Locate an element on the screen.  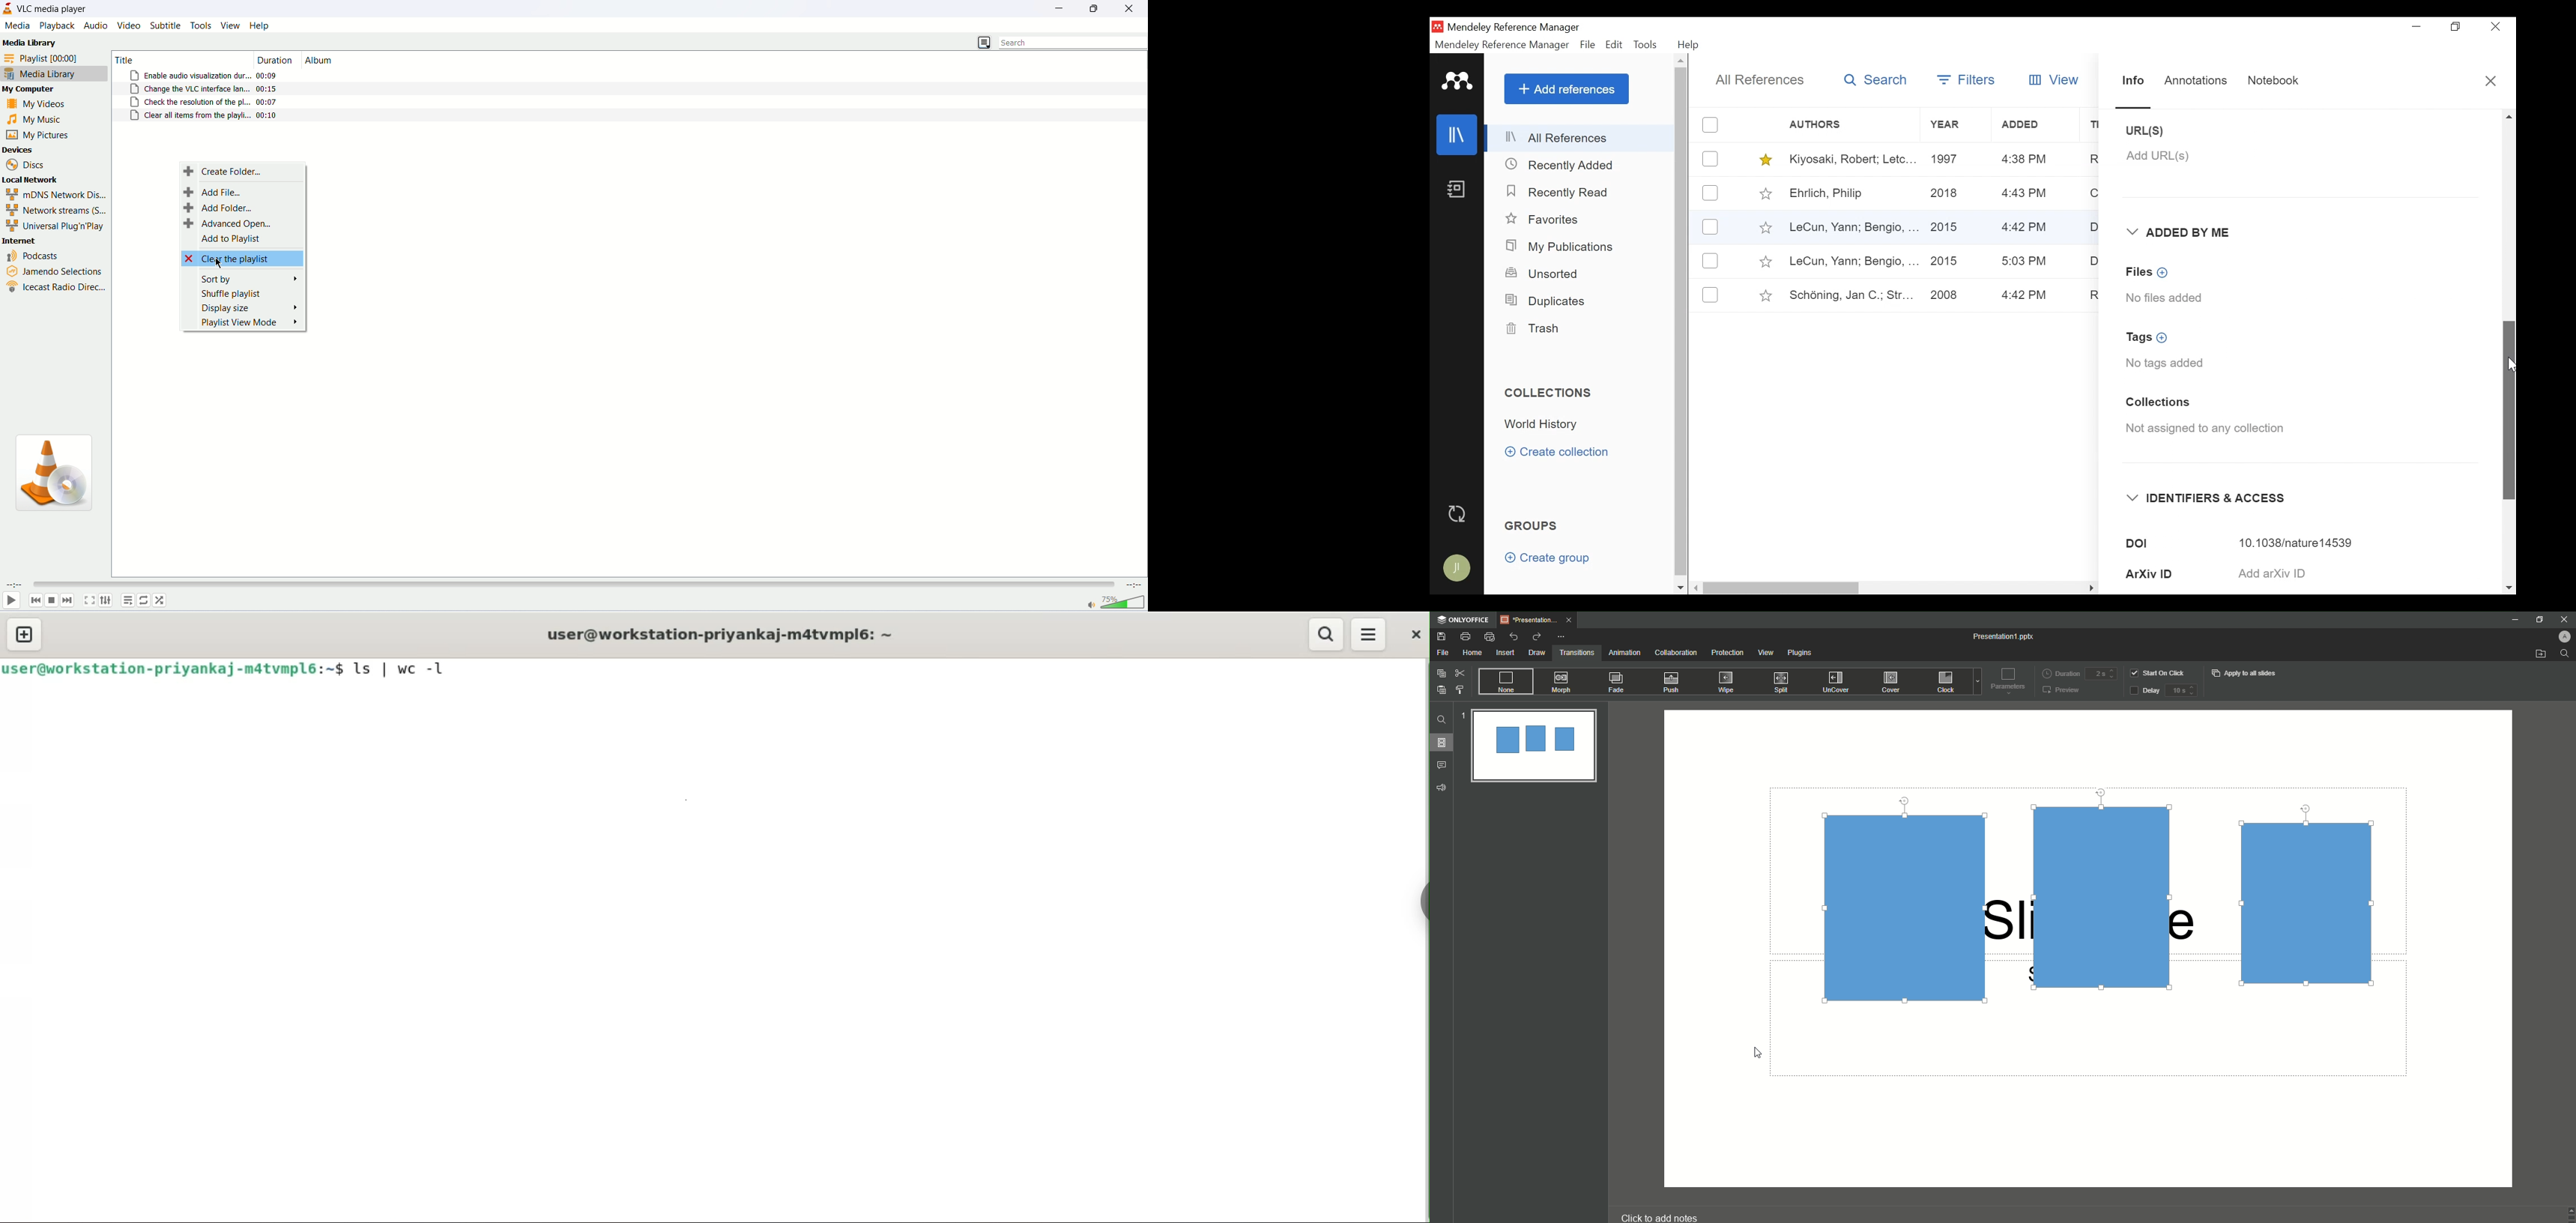
tools is located at coordinates (202, 26).